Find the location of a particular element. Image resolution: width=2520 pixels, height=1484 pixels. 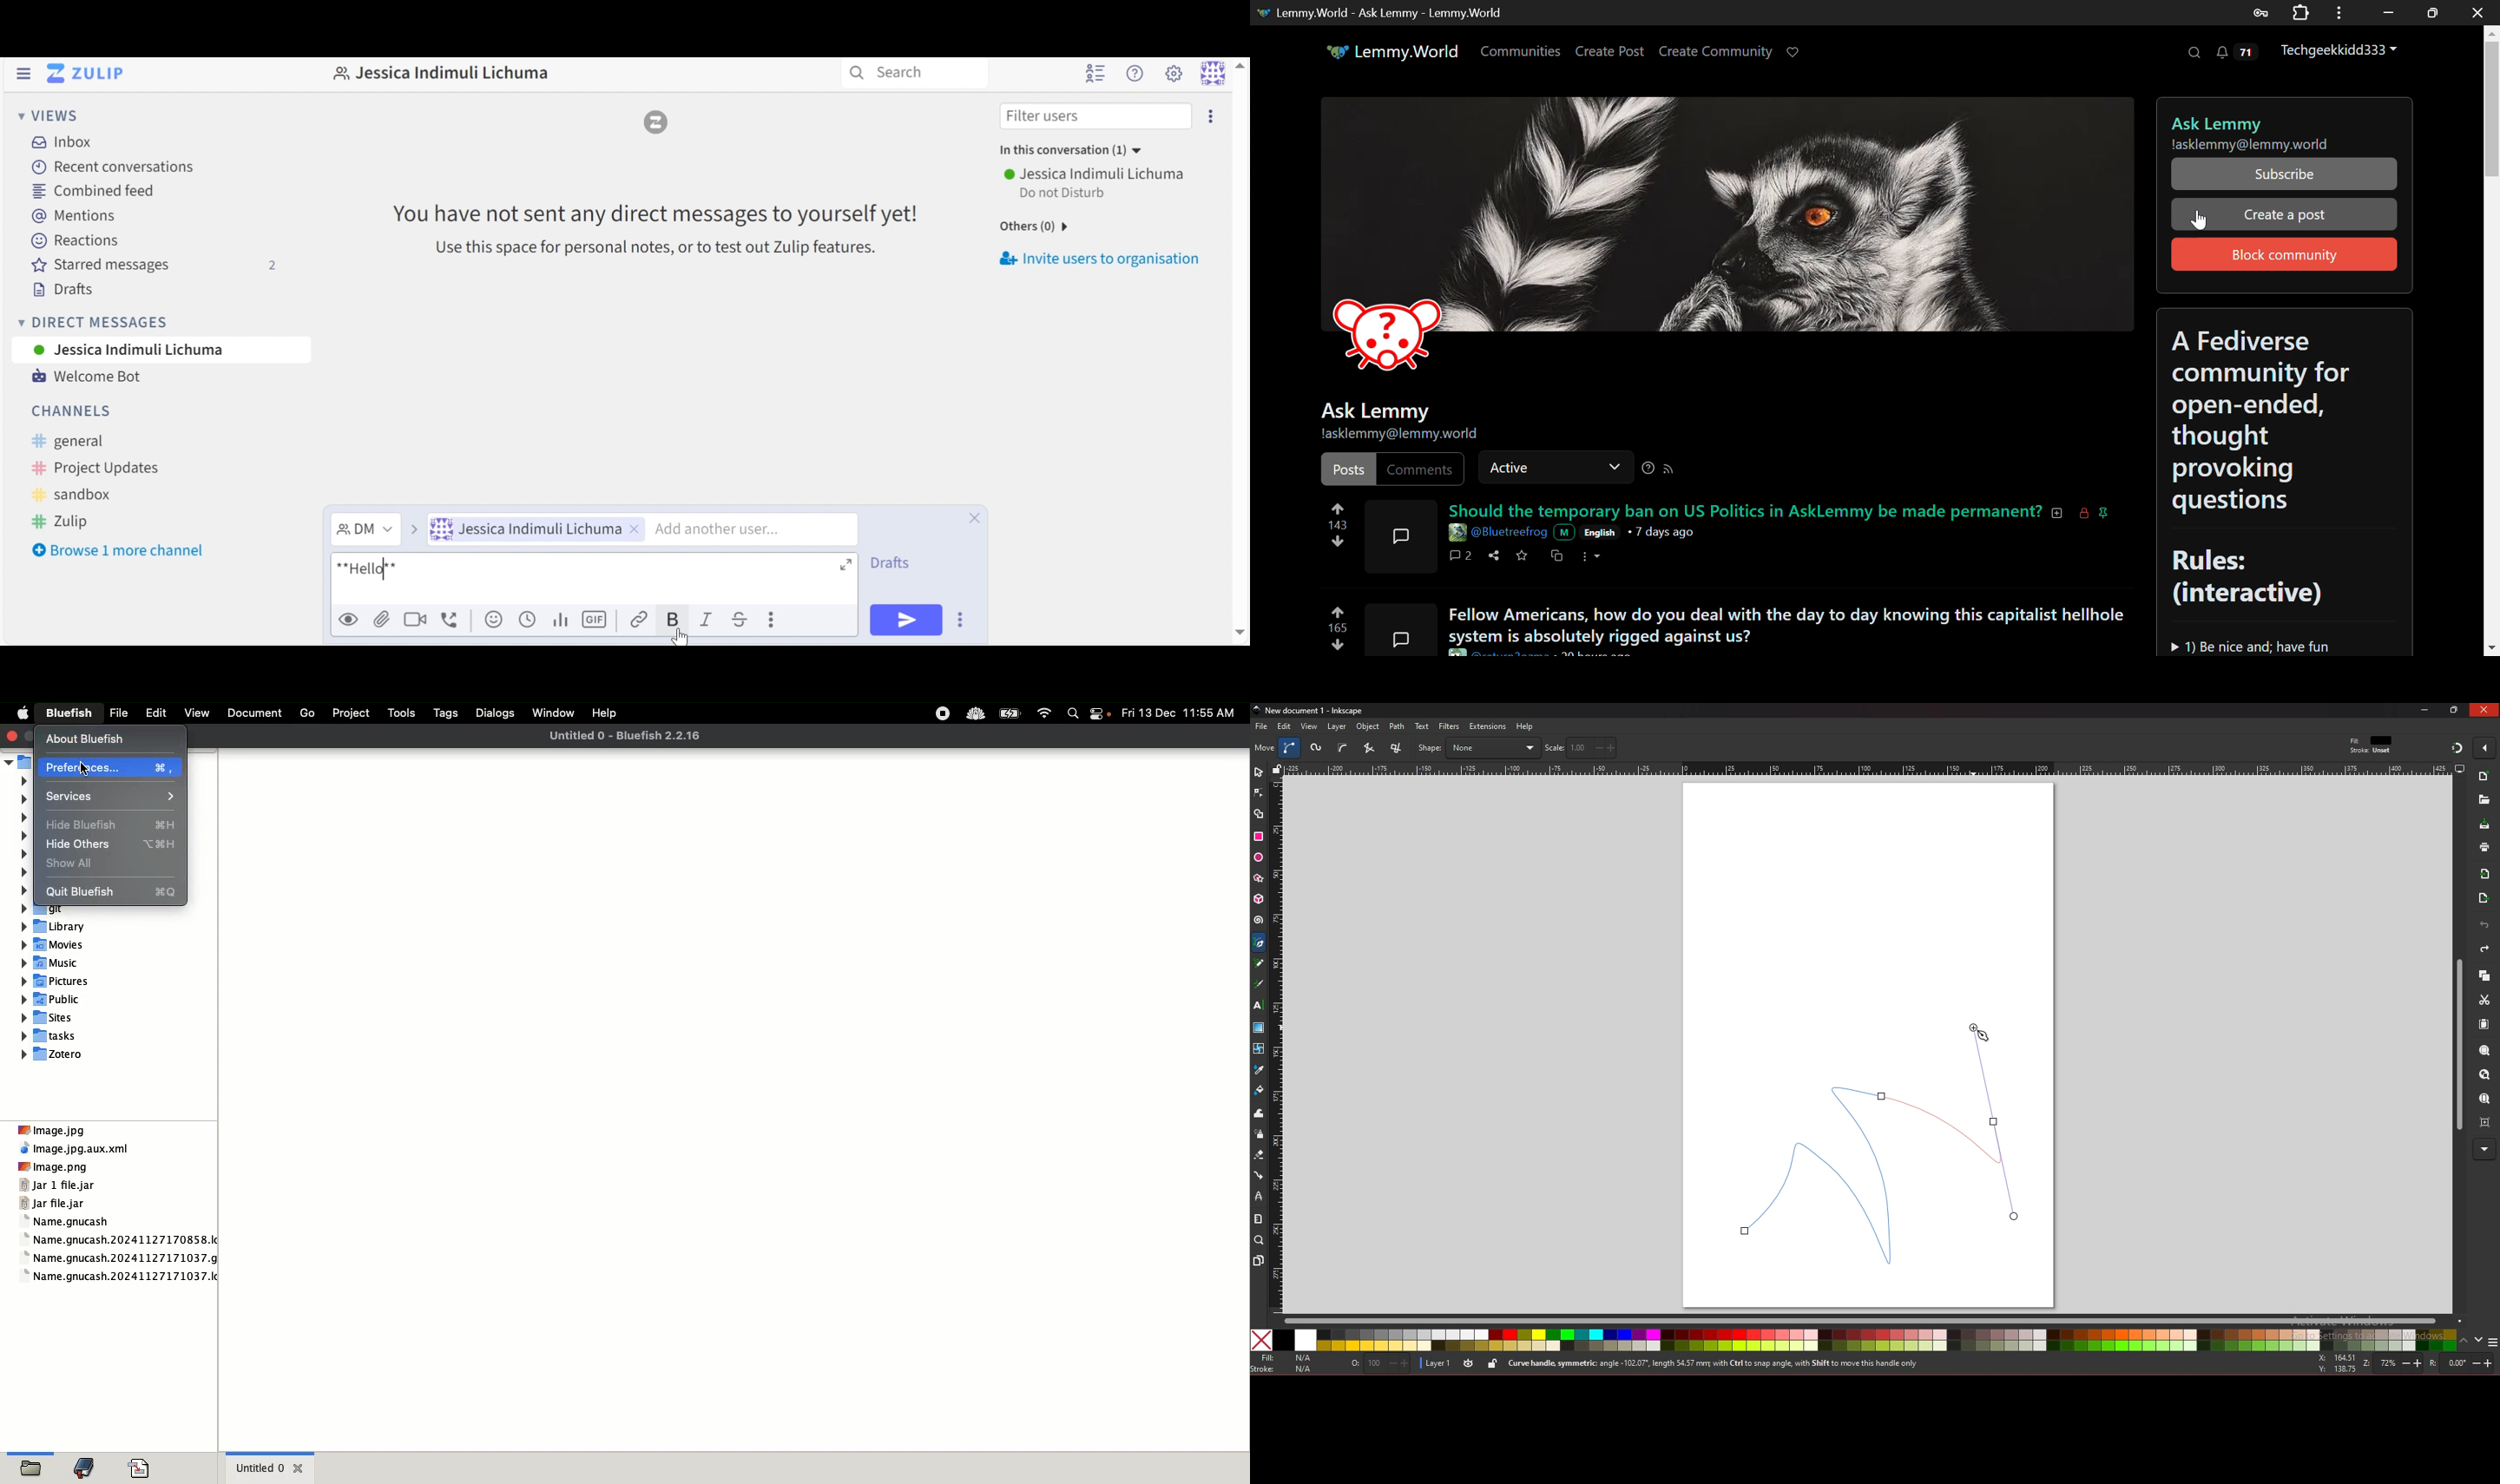

paste is located at coordinates (2484, 1025).